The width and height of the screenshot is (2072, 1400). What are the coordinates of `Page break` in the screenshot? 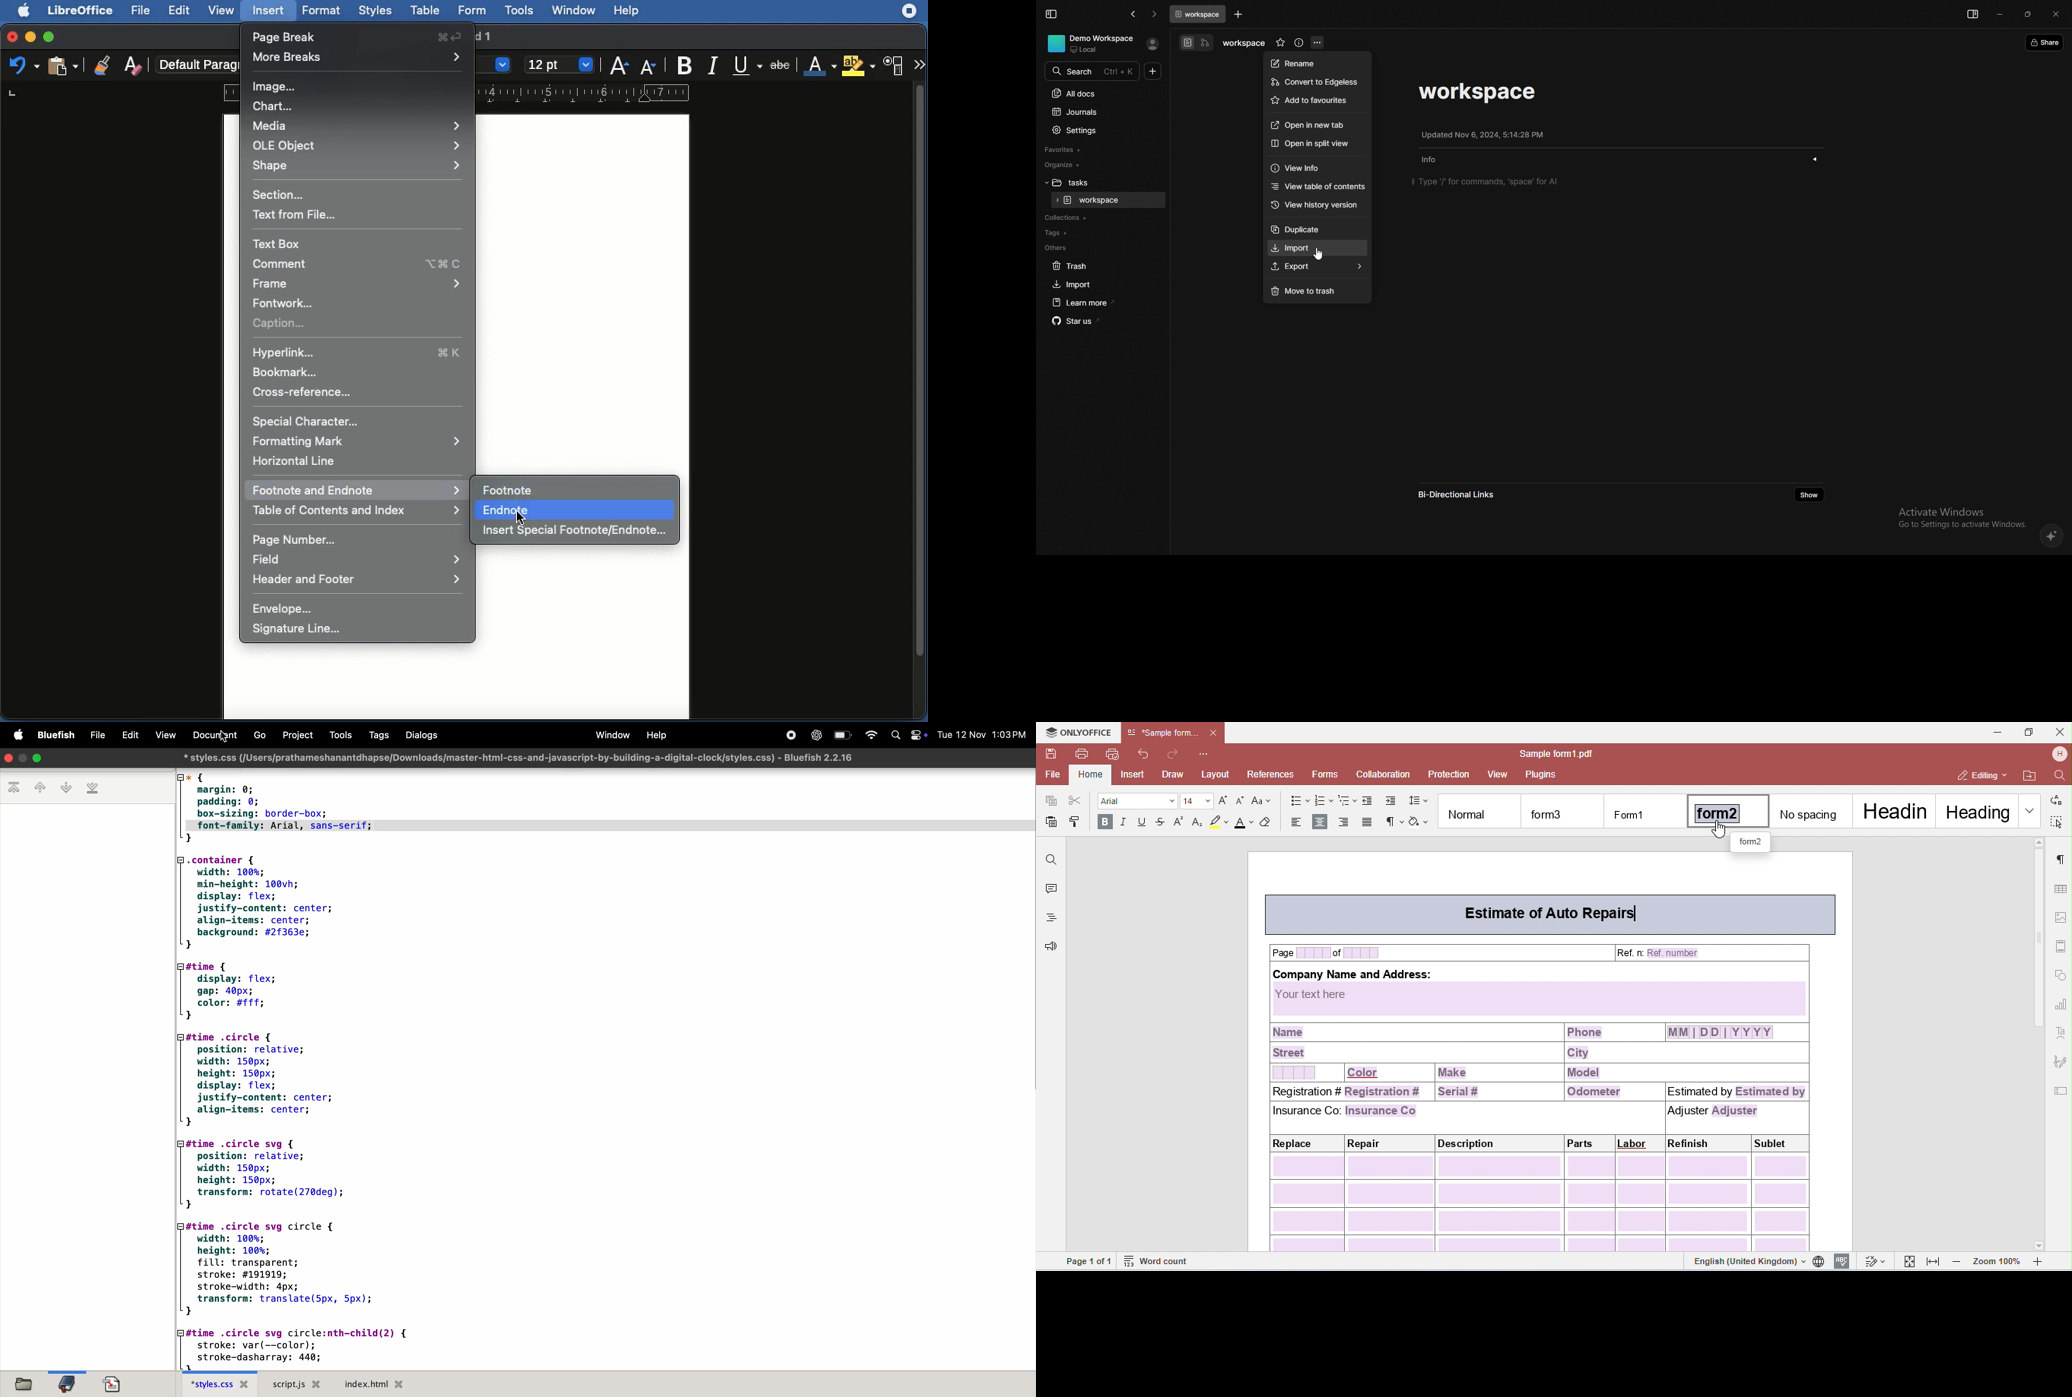 It's located at (359, 36).